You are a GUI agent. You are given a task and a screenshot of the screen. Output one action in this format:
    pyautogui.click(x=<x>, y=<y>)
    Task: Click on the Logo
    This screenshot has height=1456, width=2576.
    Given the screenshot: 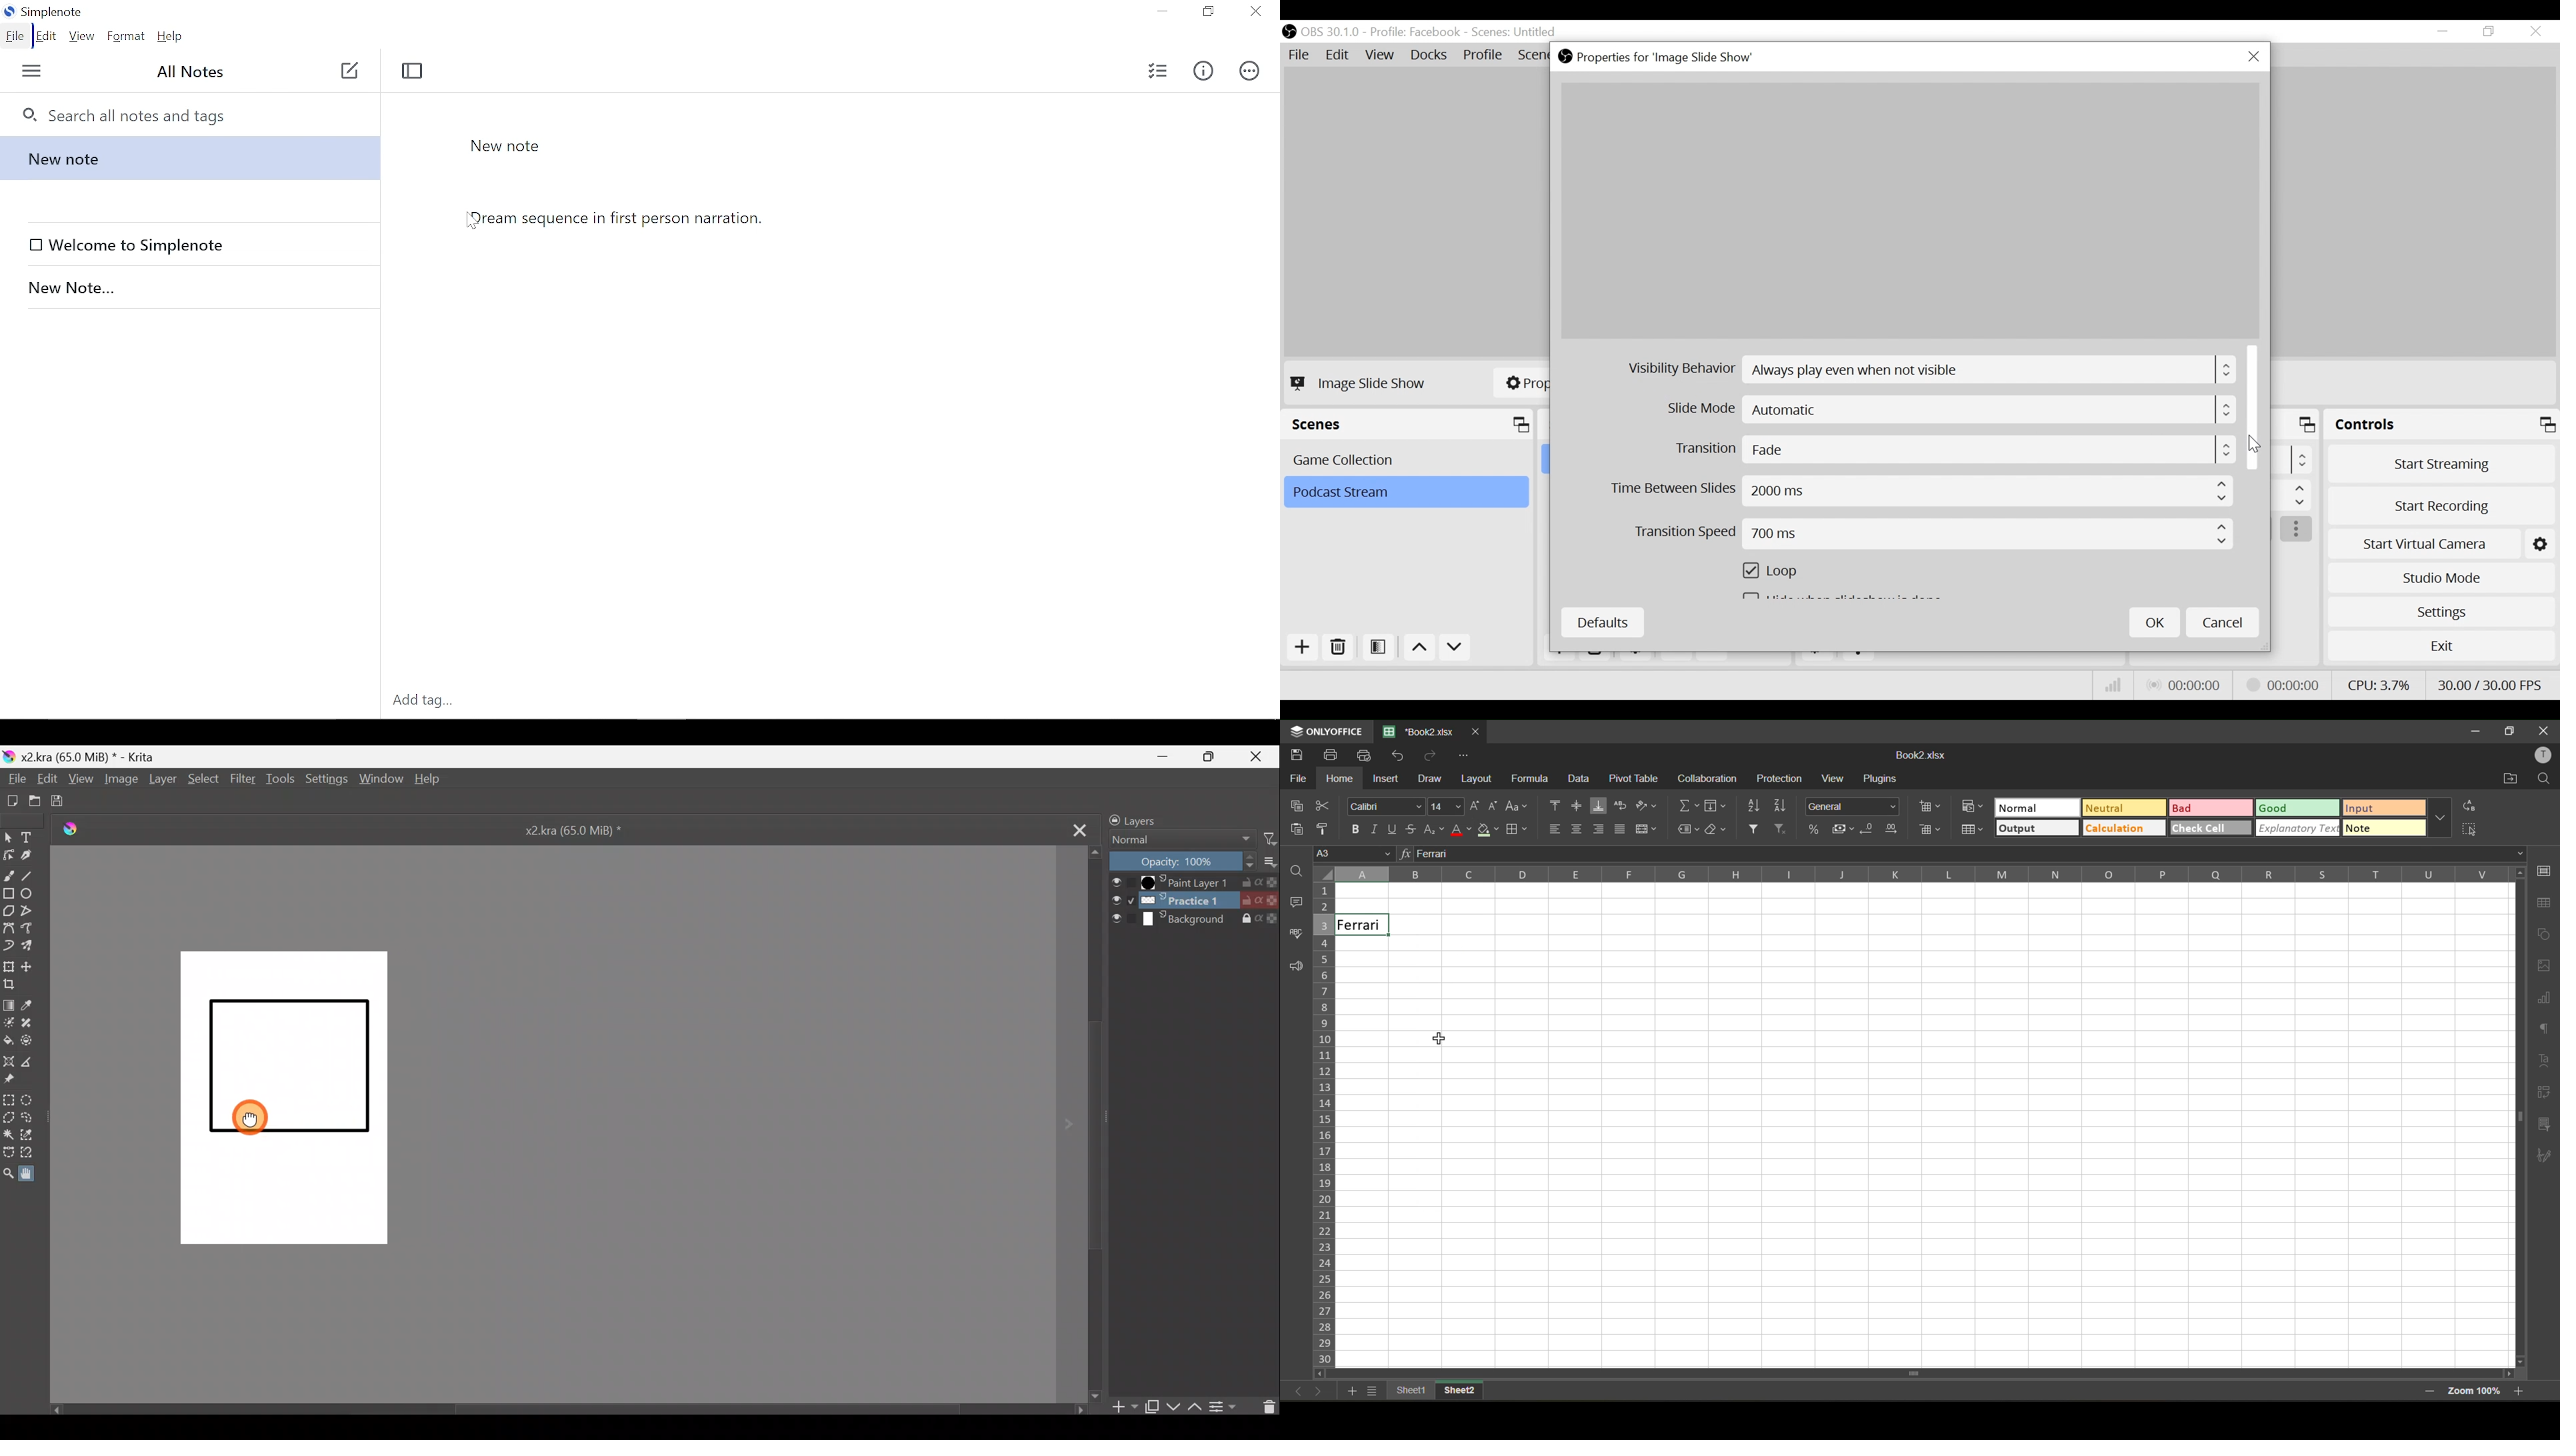 What is the action you would take?
    pyautogui.click(x=71, y=830)
    